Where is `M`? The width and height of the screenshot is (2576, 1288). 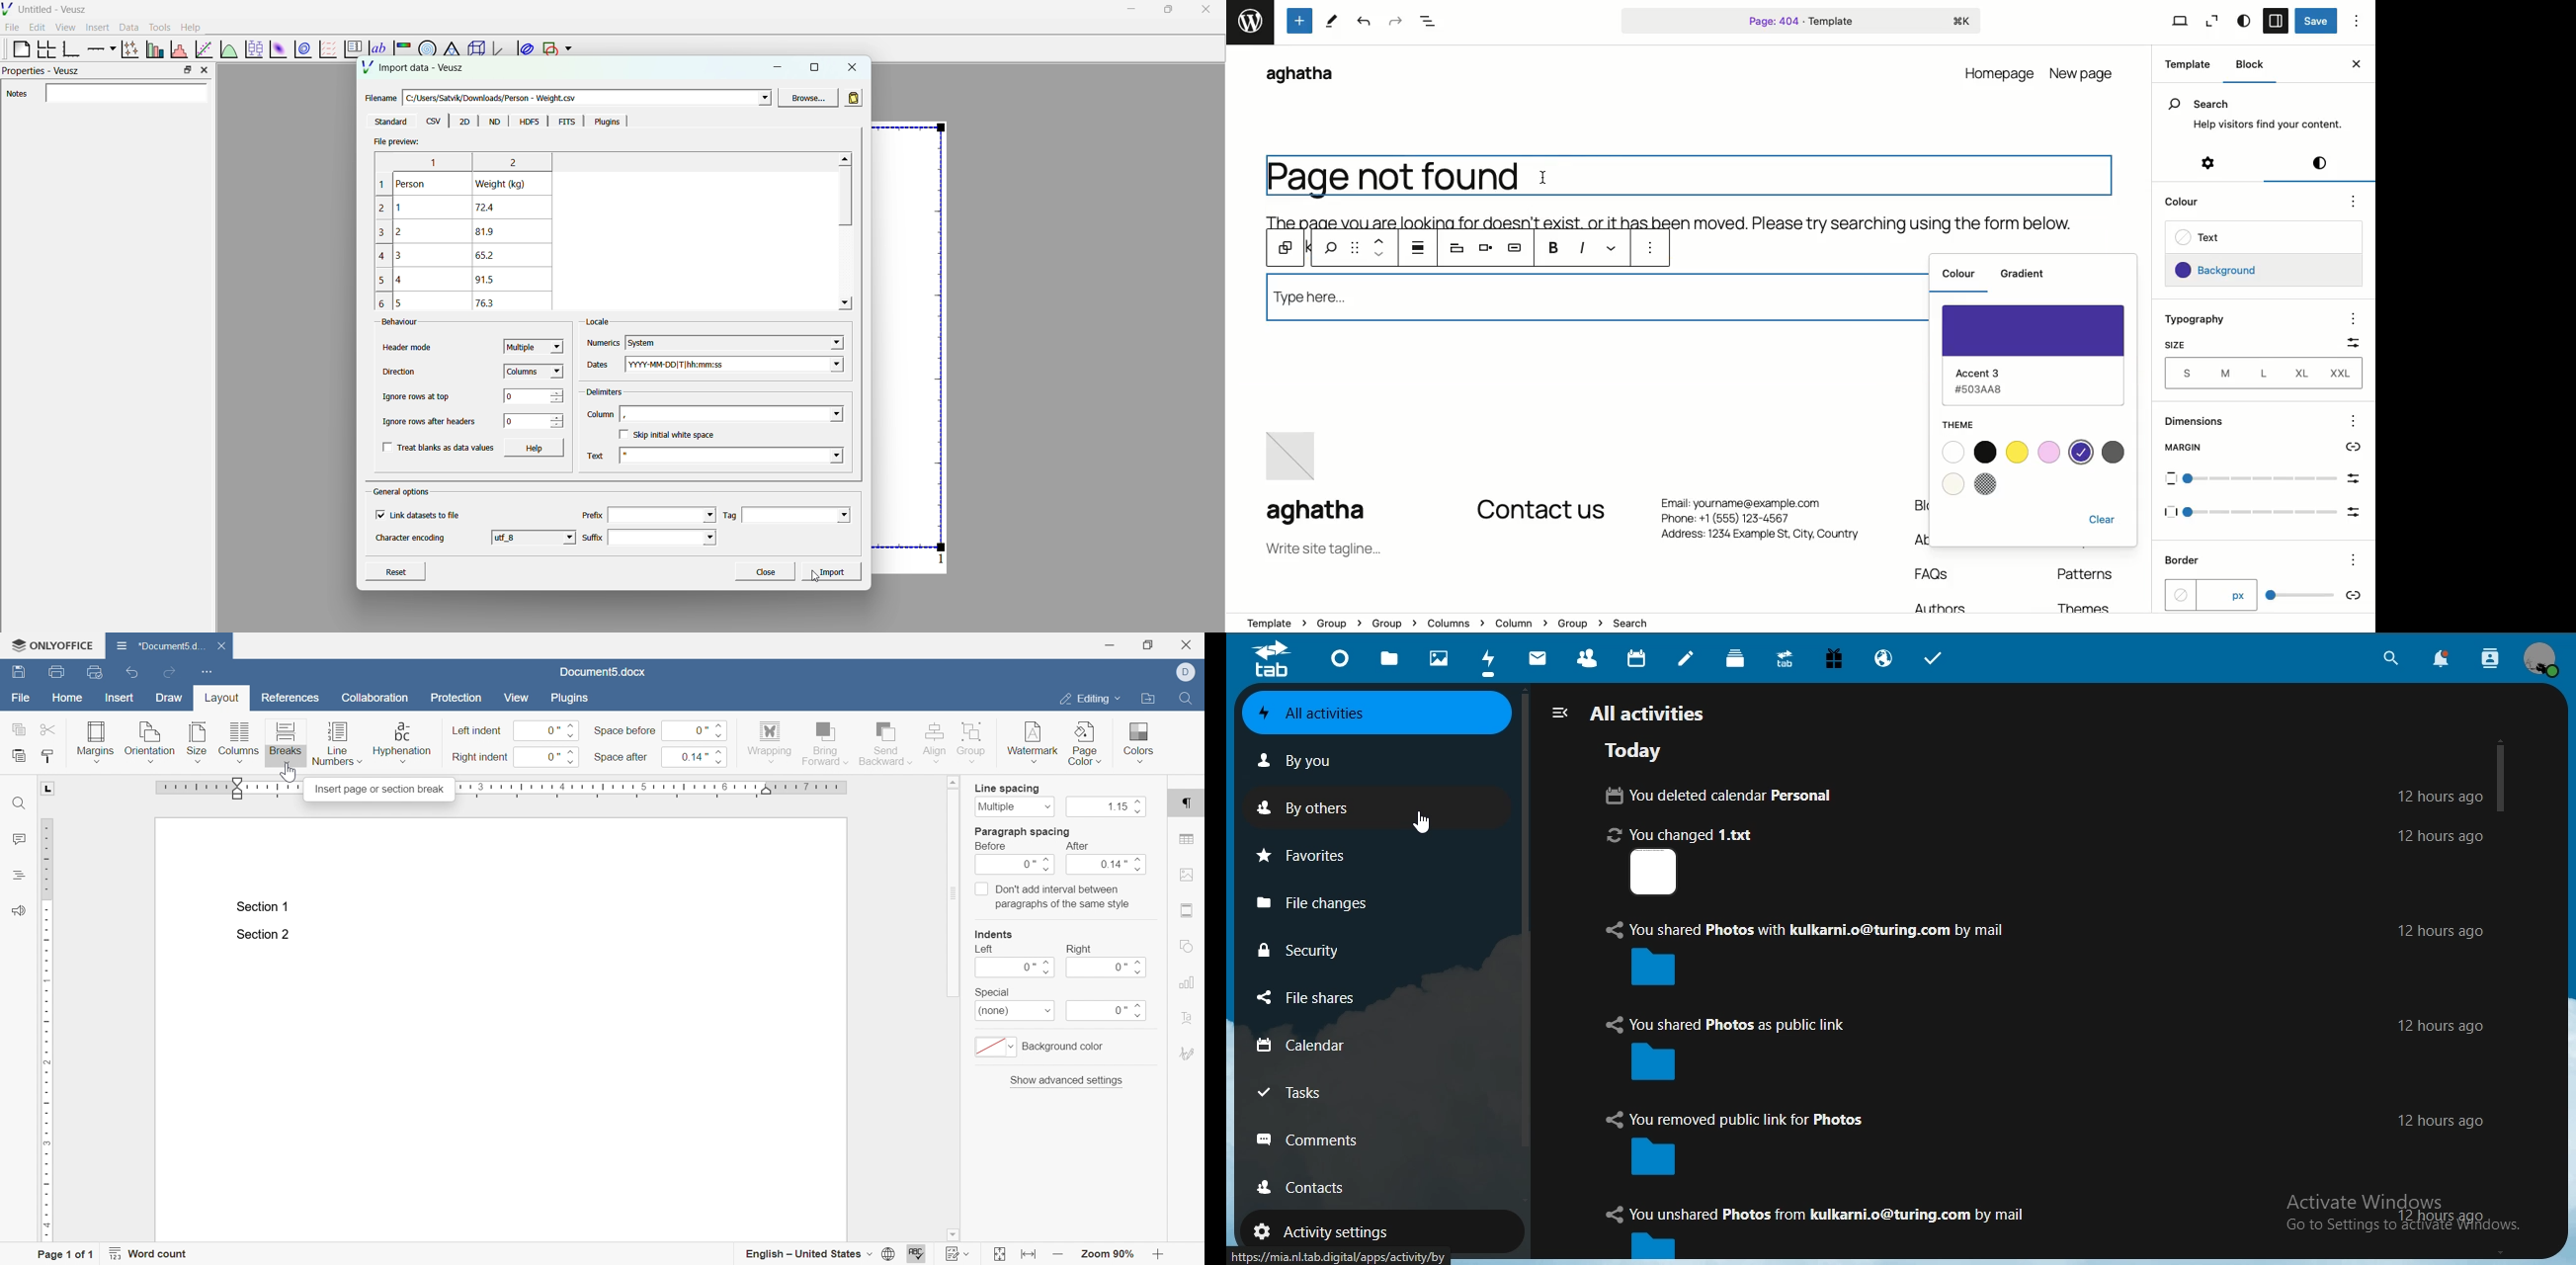 M is located at coordinates (2223, 372).